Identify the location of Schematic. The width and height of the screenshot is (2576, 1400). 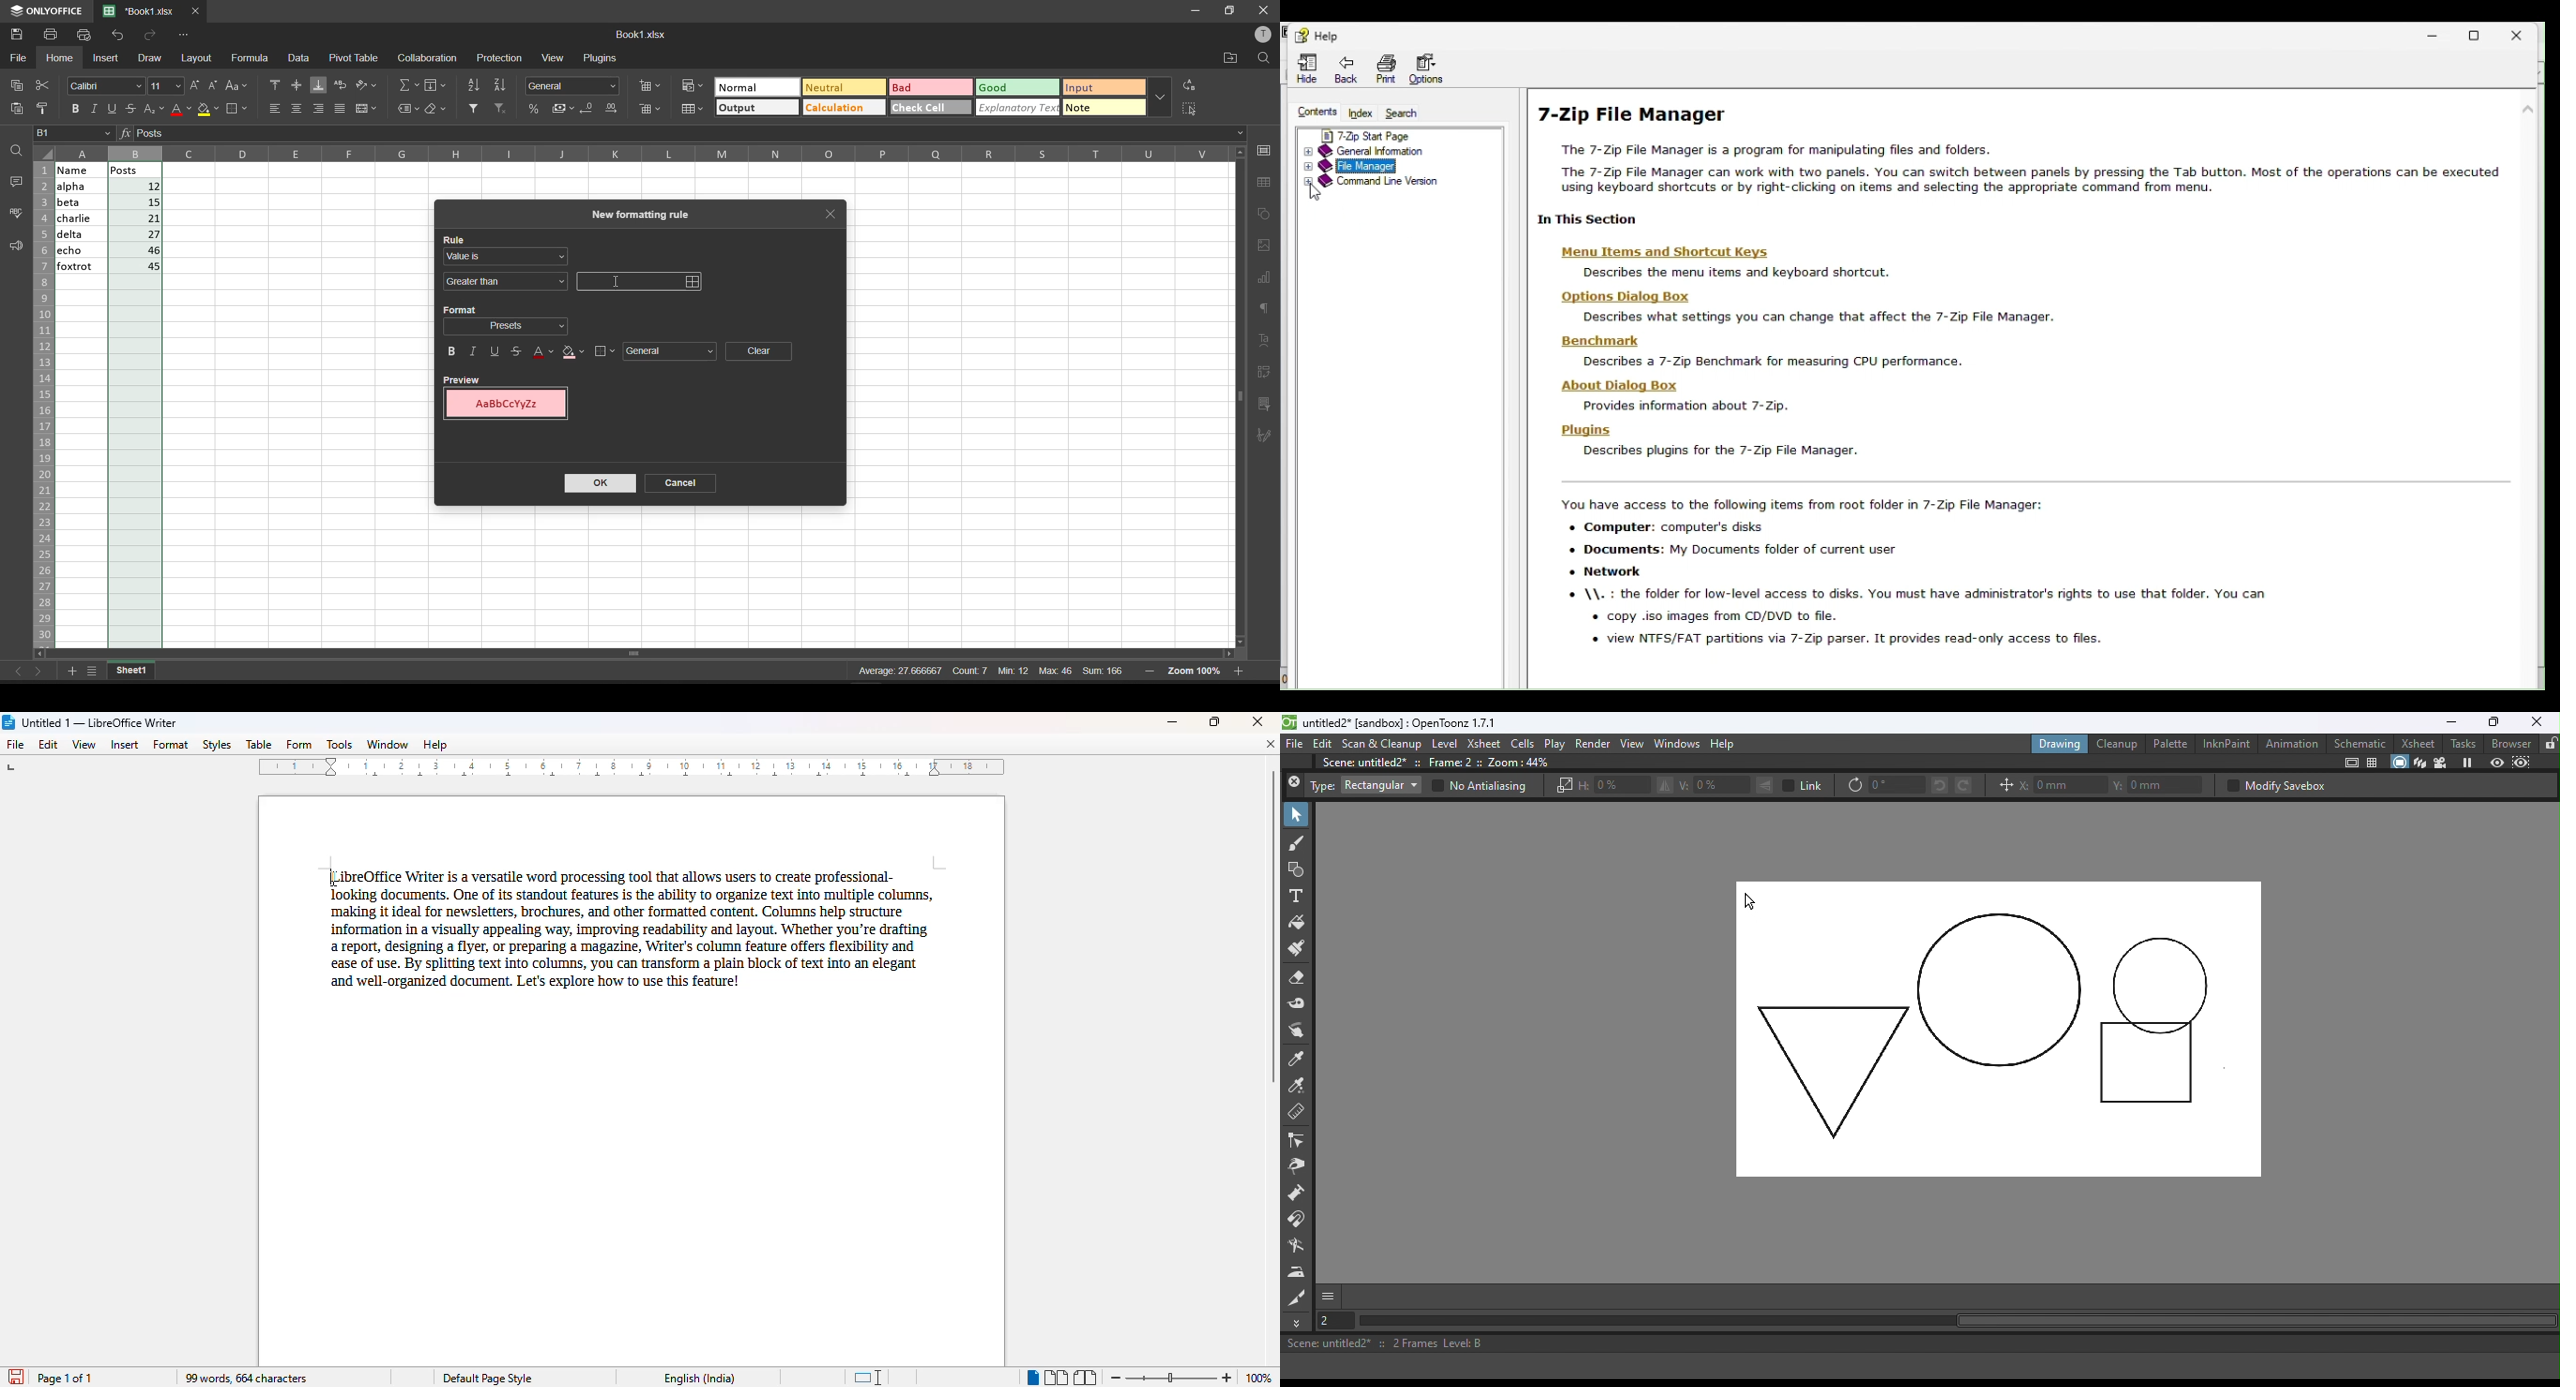
(2361, 742).